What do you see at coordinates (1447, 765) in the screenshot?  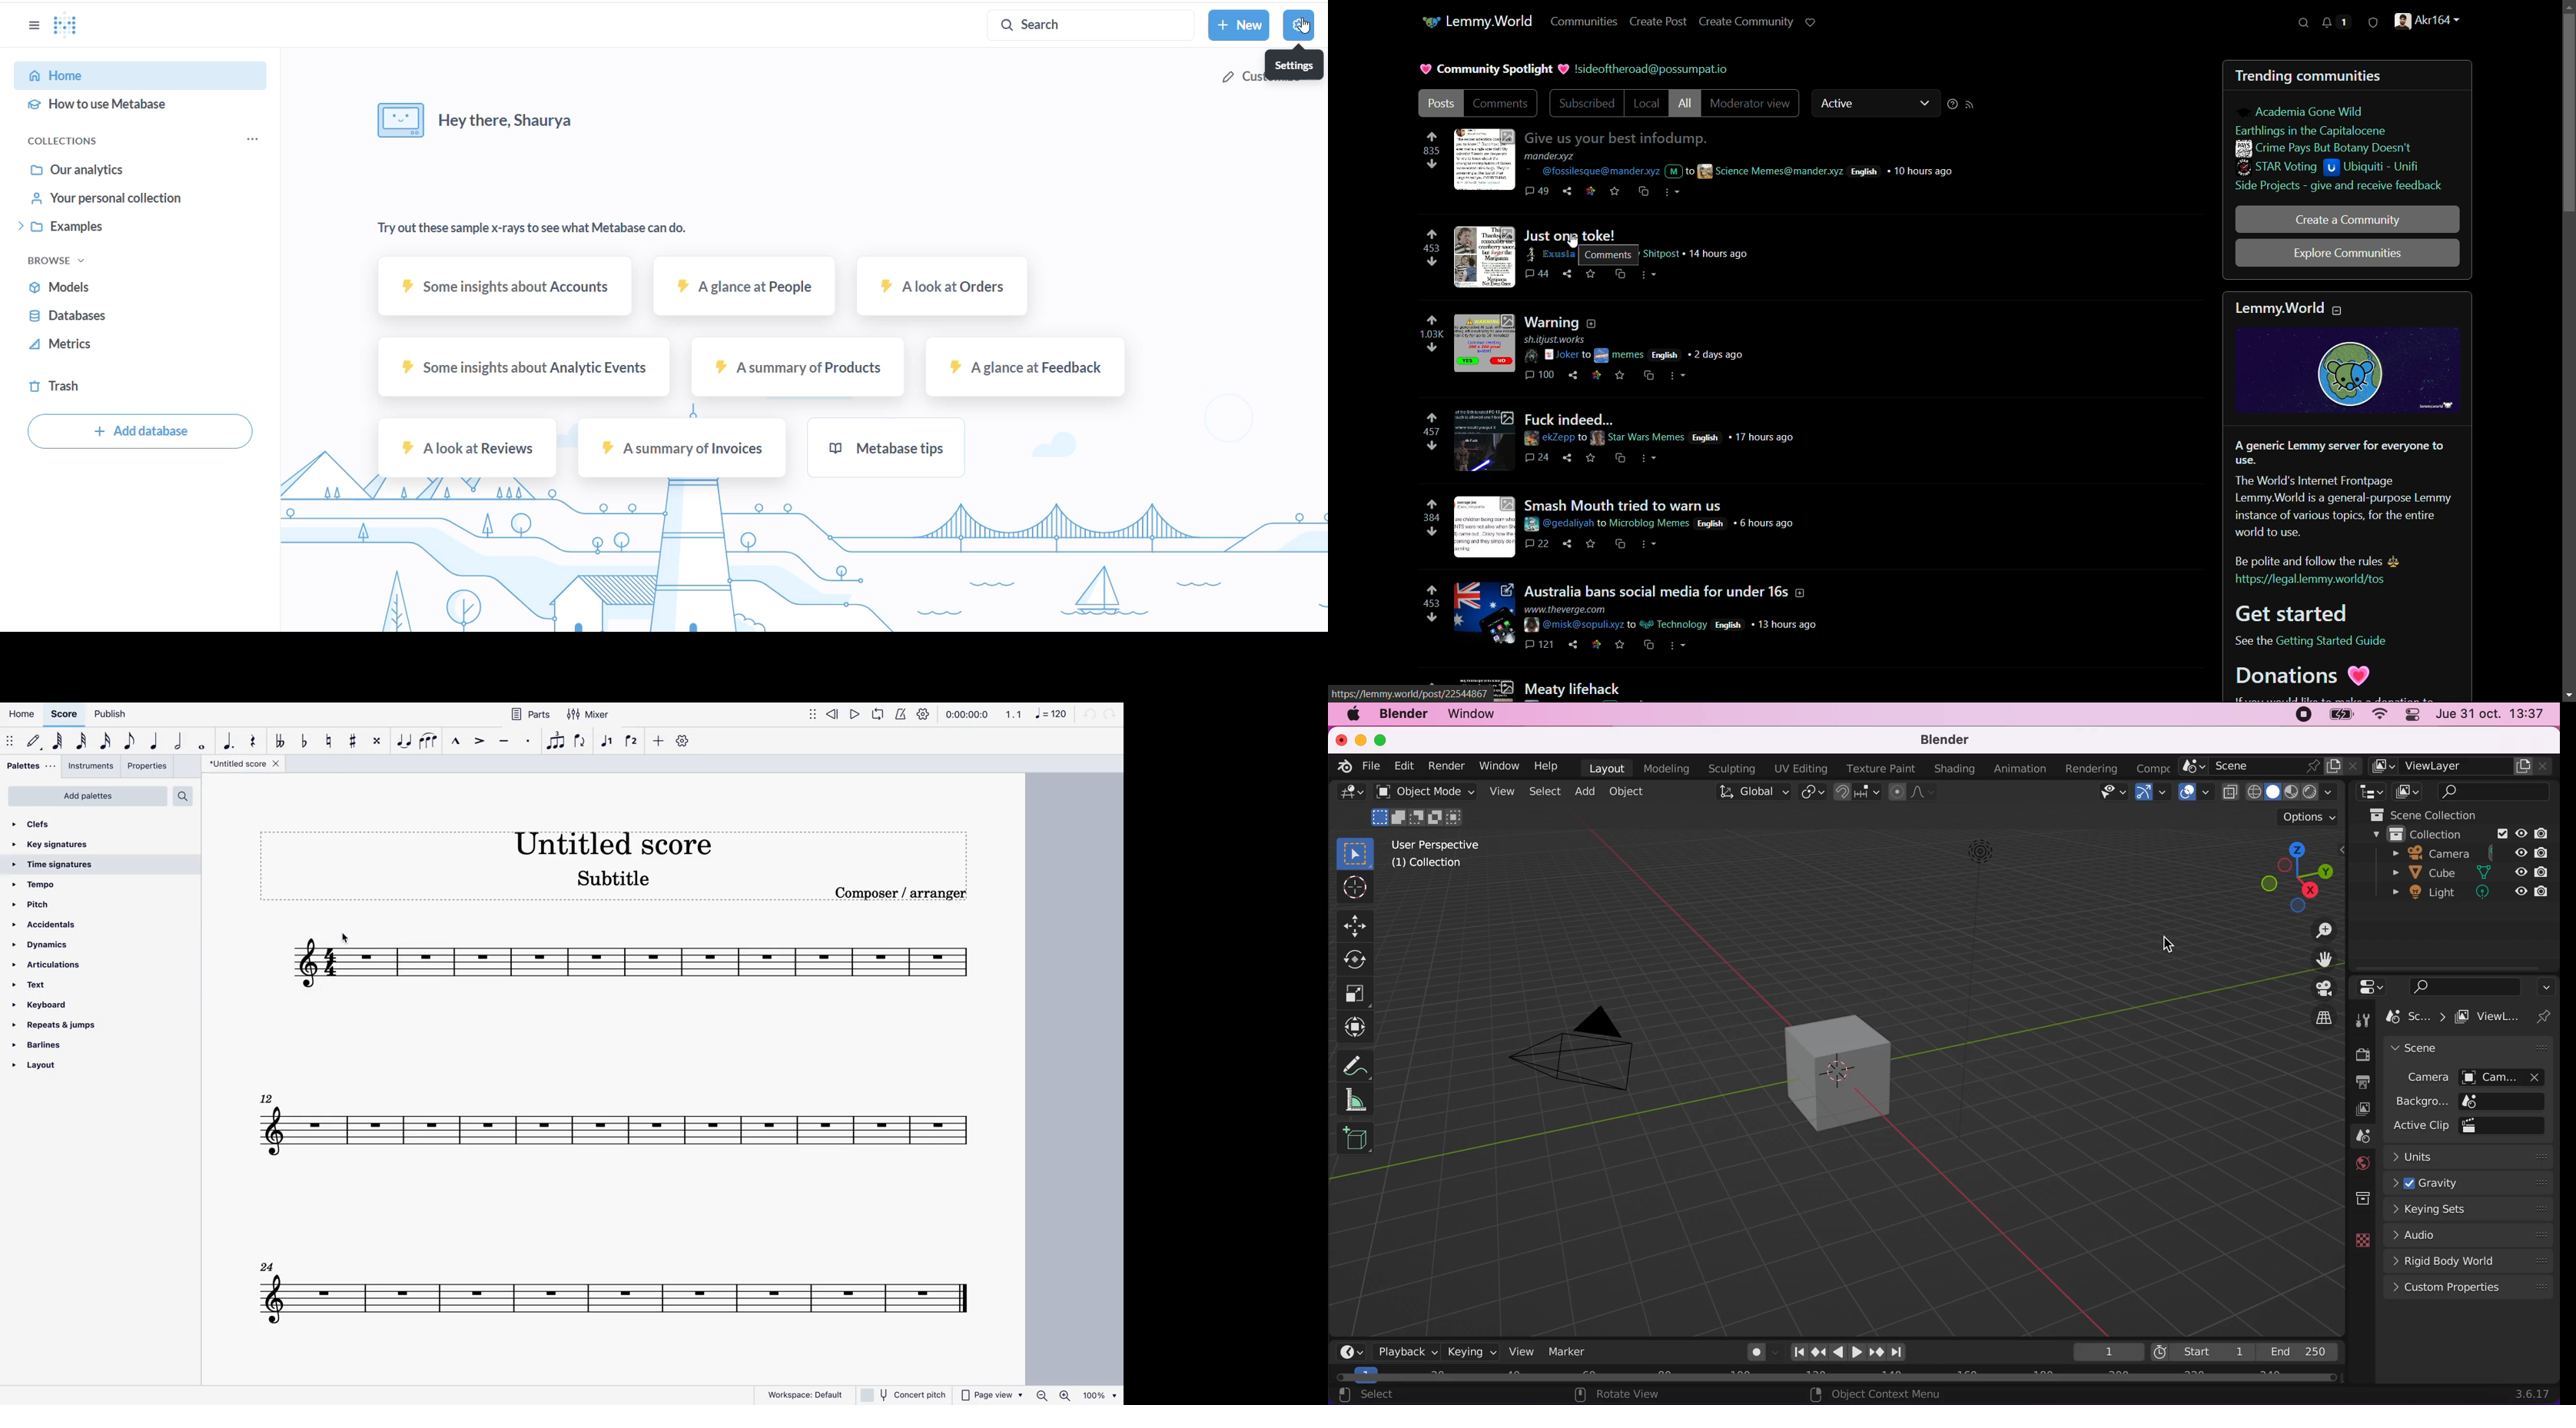 I see `render` at bounding box center [1447, 765].